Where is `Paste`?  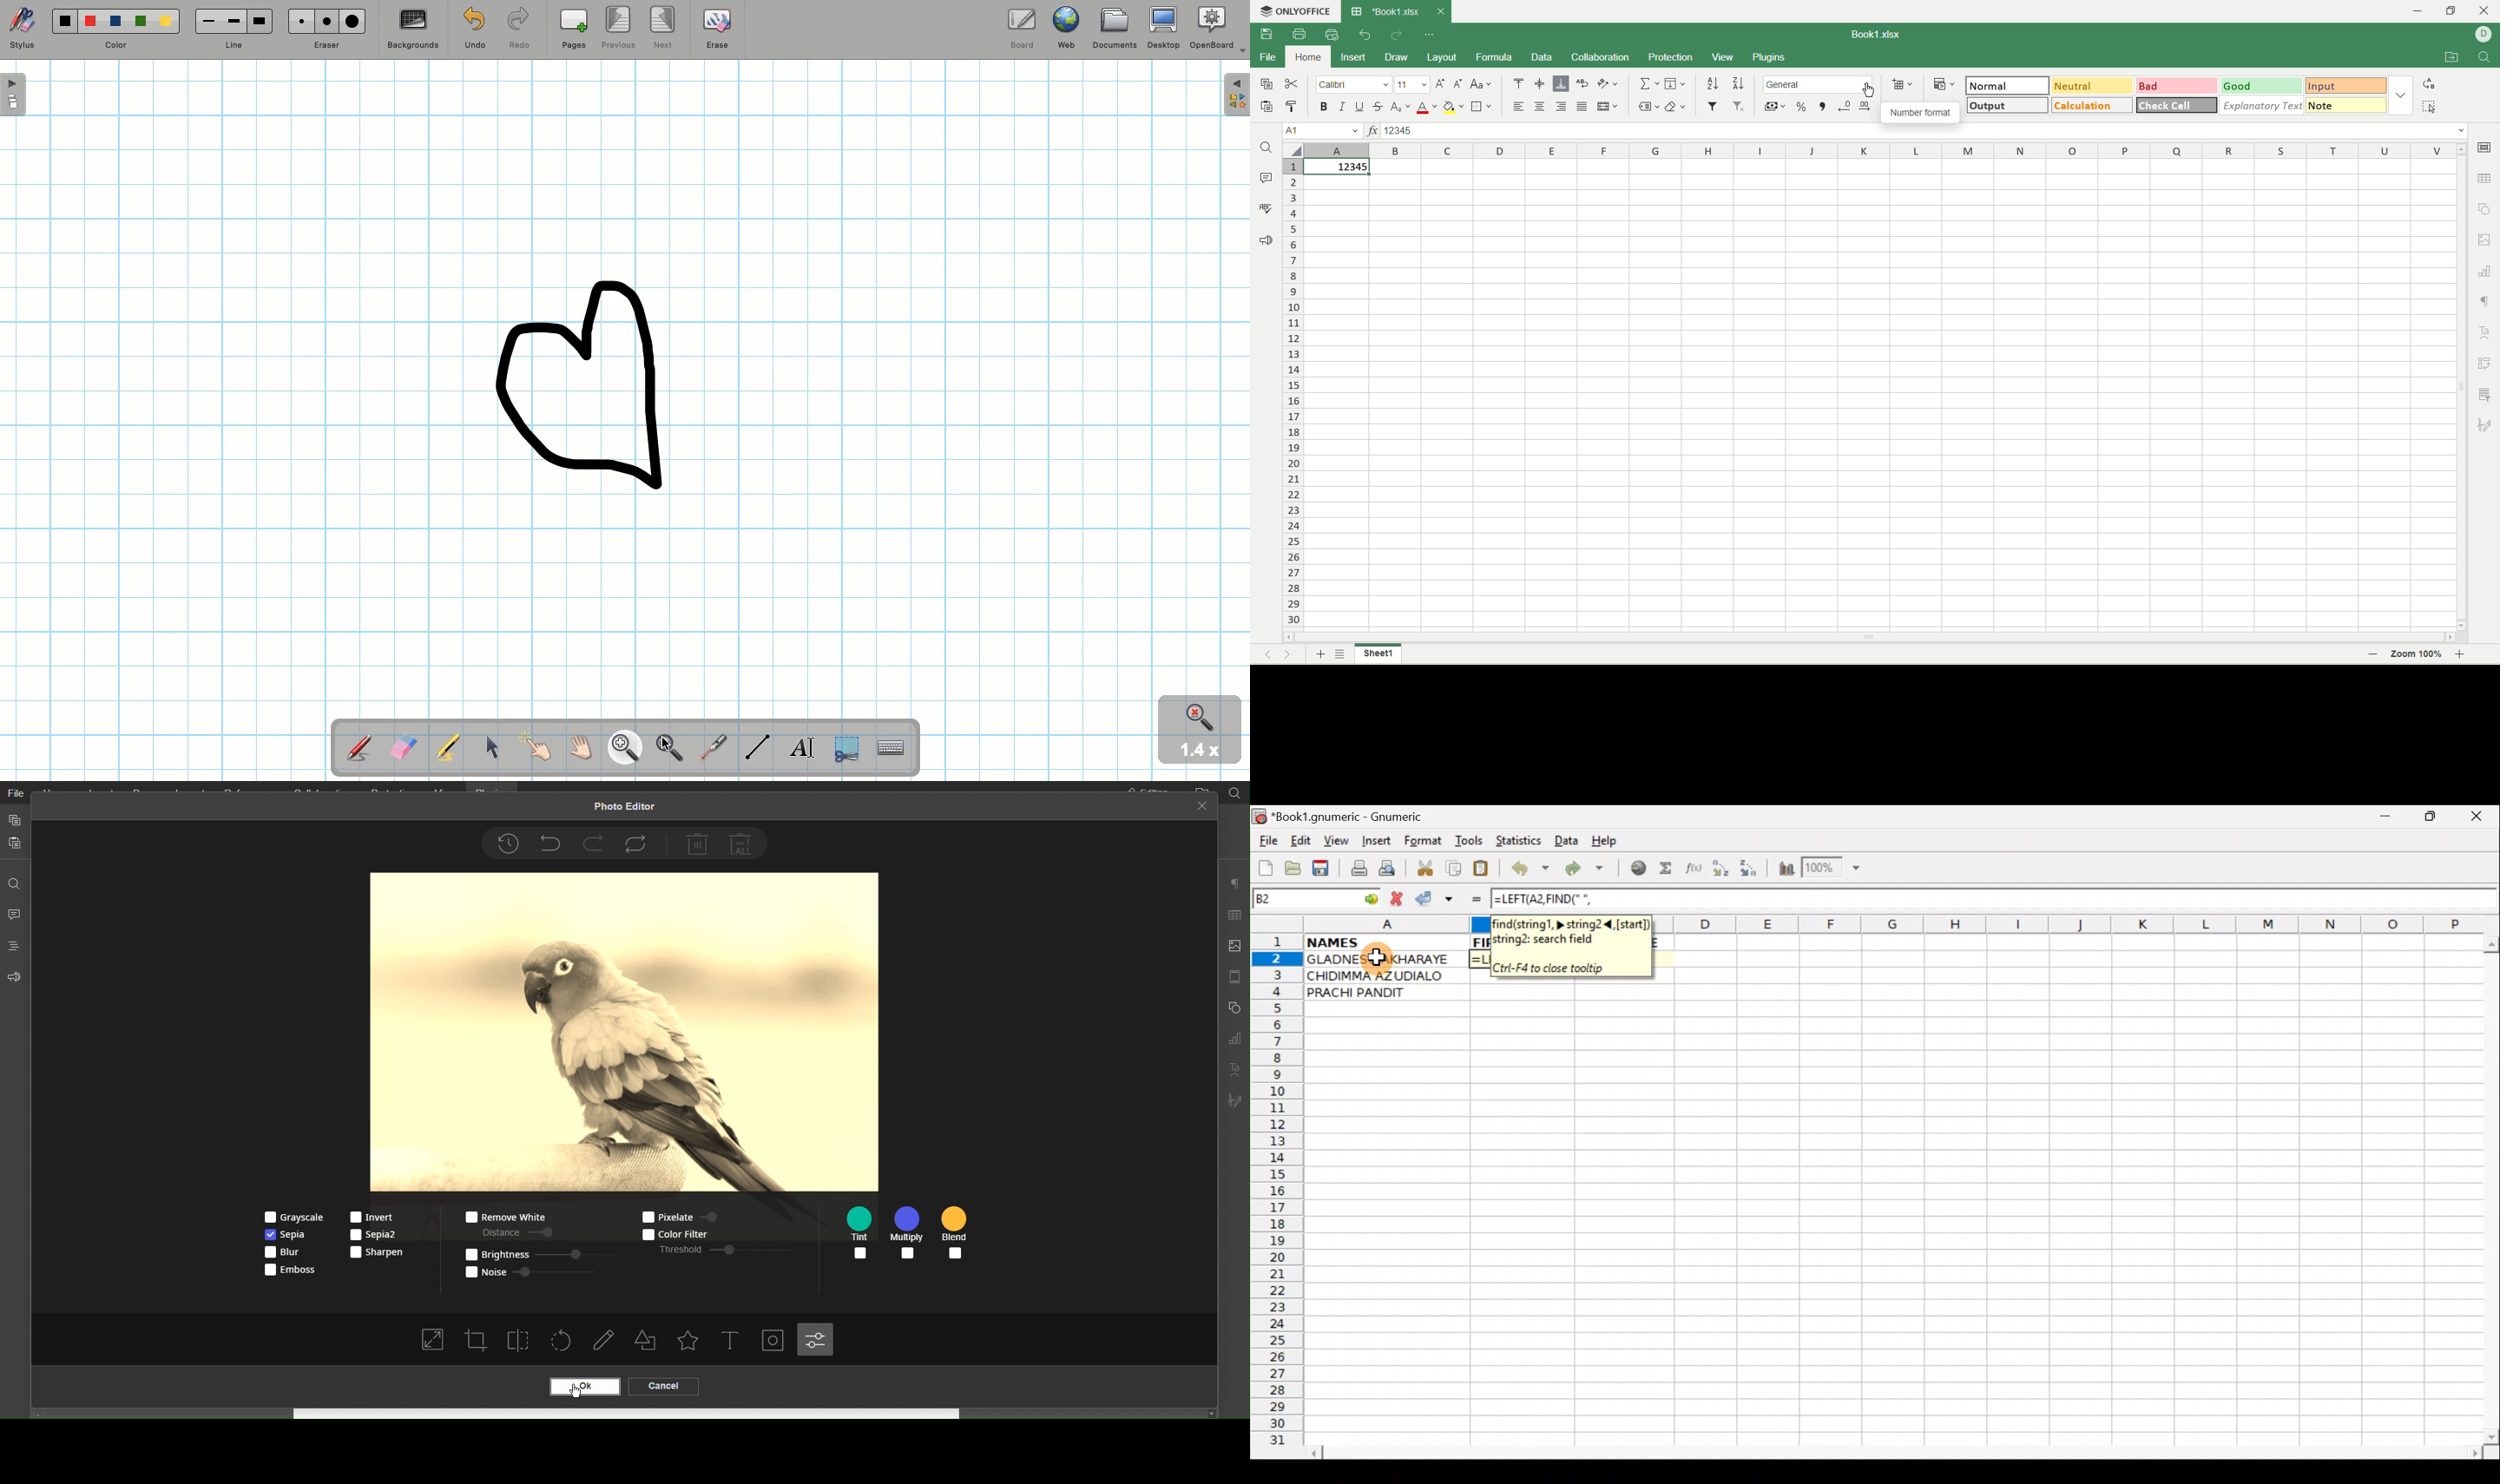 Paste is located at coordinates (16, 844).